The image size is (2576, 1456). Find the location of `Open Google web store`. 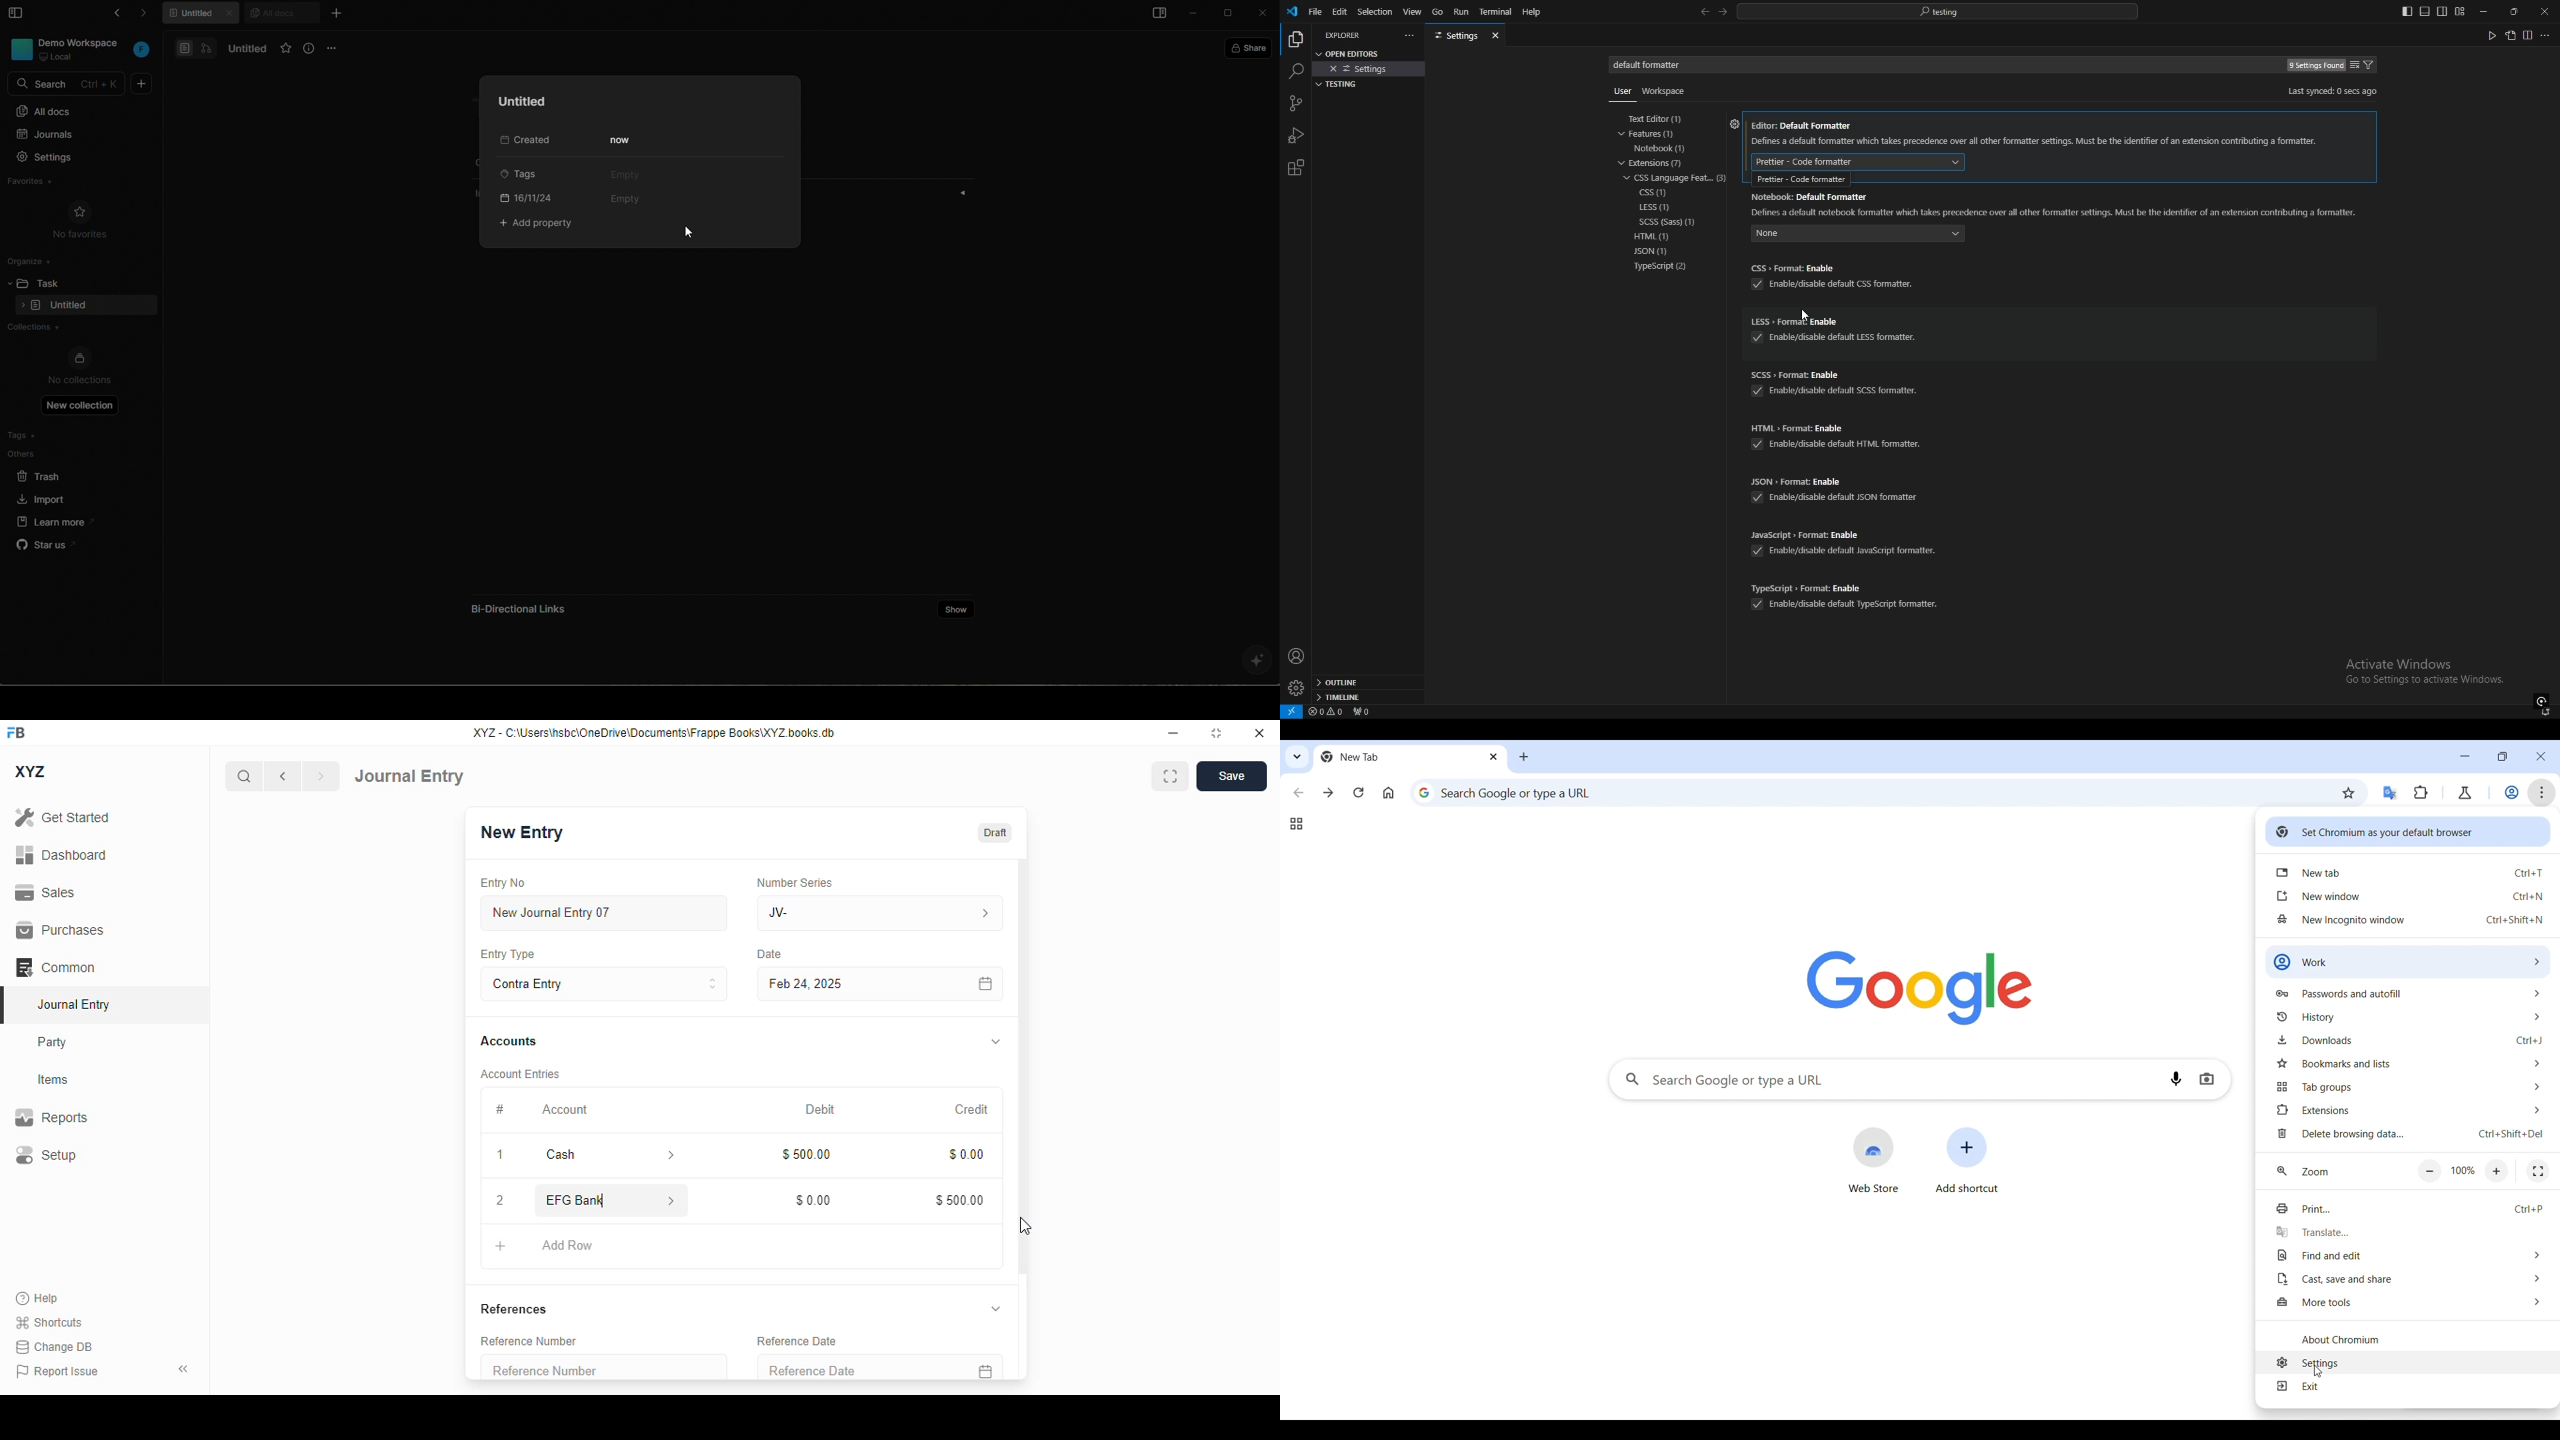

Open Google web store is located at coordinates (1873, 1161).